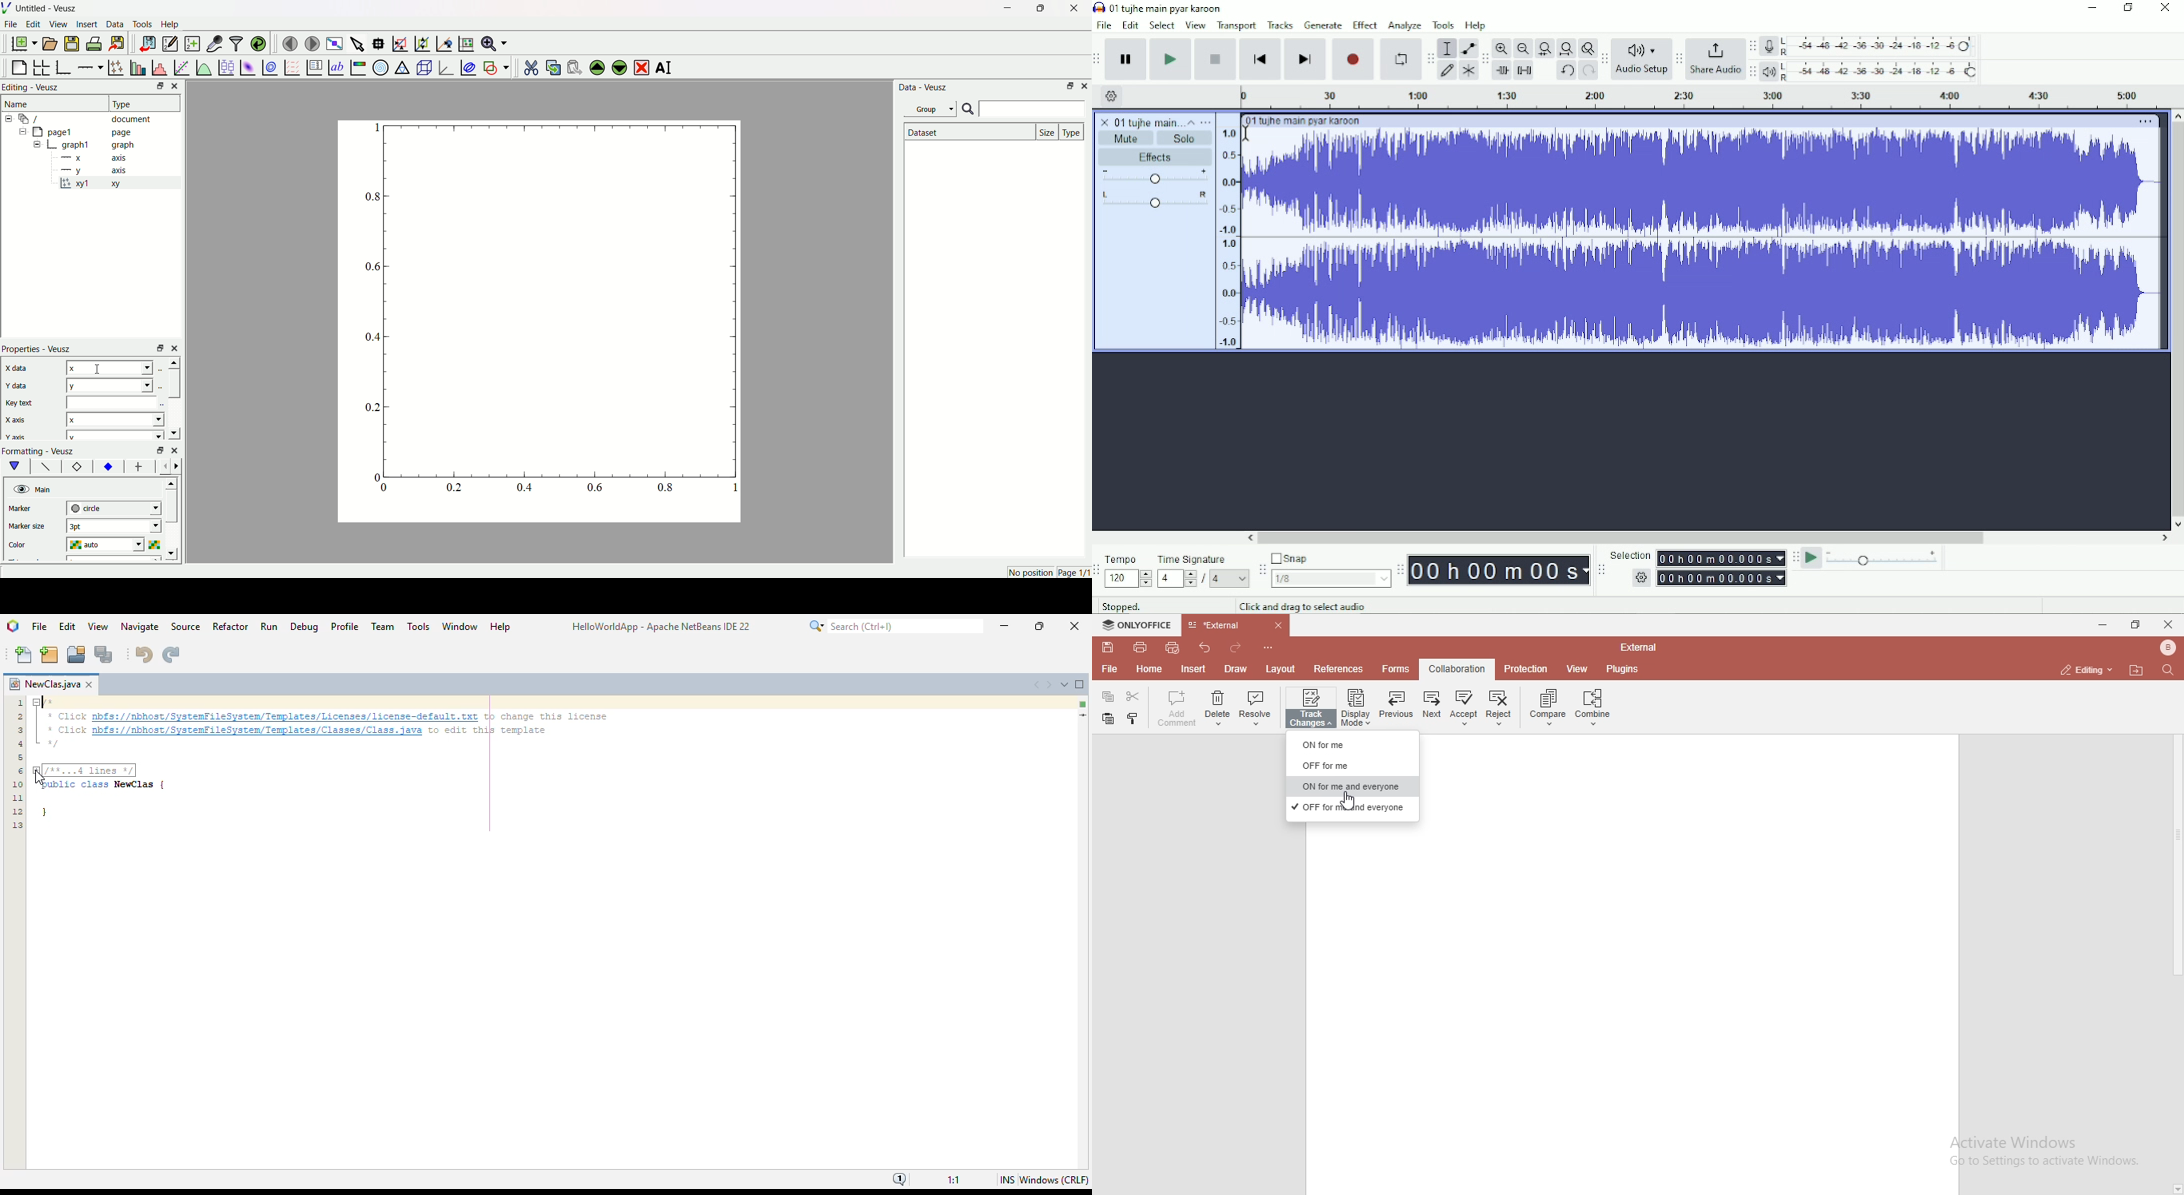 Image resolution: width=2184 pixels, height=1204 pixels. I want to click on draw, so click(1237, 668).